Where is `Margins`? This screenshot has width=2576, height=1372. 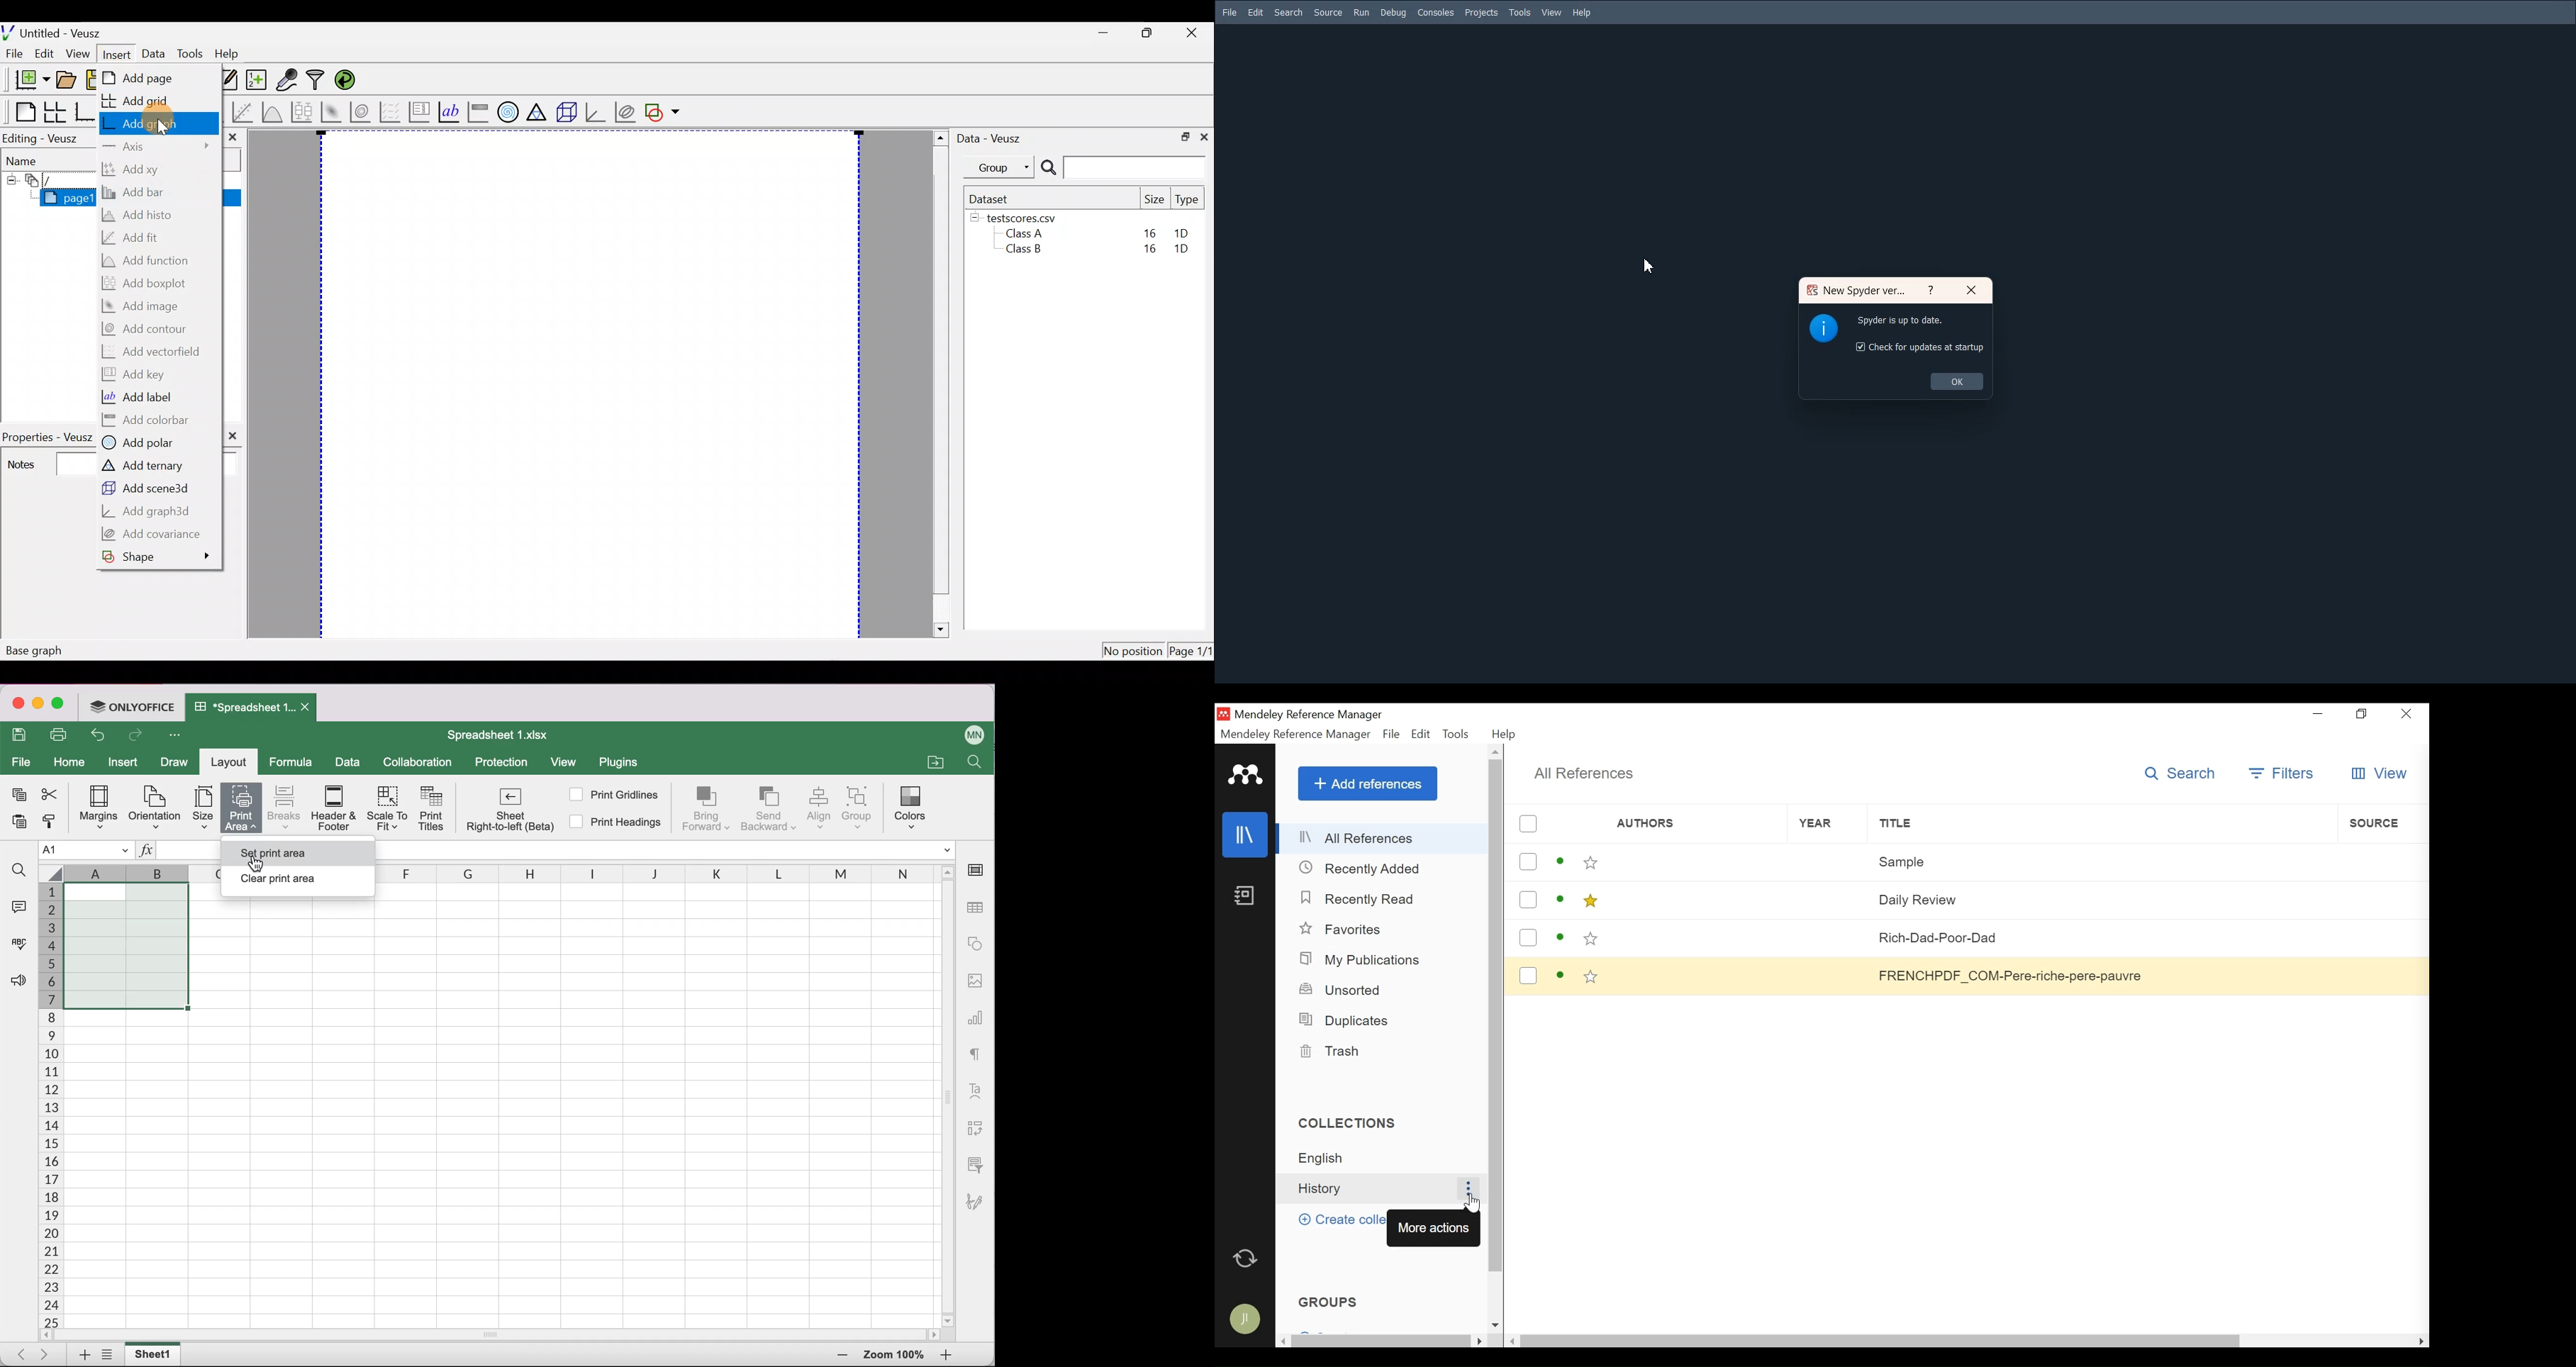 Margins is located at coordinates (94, 809).